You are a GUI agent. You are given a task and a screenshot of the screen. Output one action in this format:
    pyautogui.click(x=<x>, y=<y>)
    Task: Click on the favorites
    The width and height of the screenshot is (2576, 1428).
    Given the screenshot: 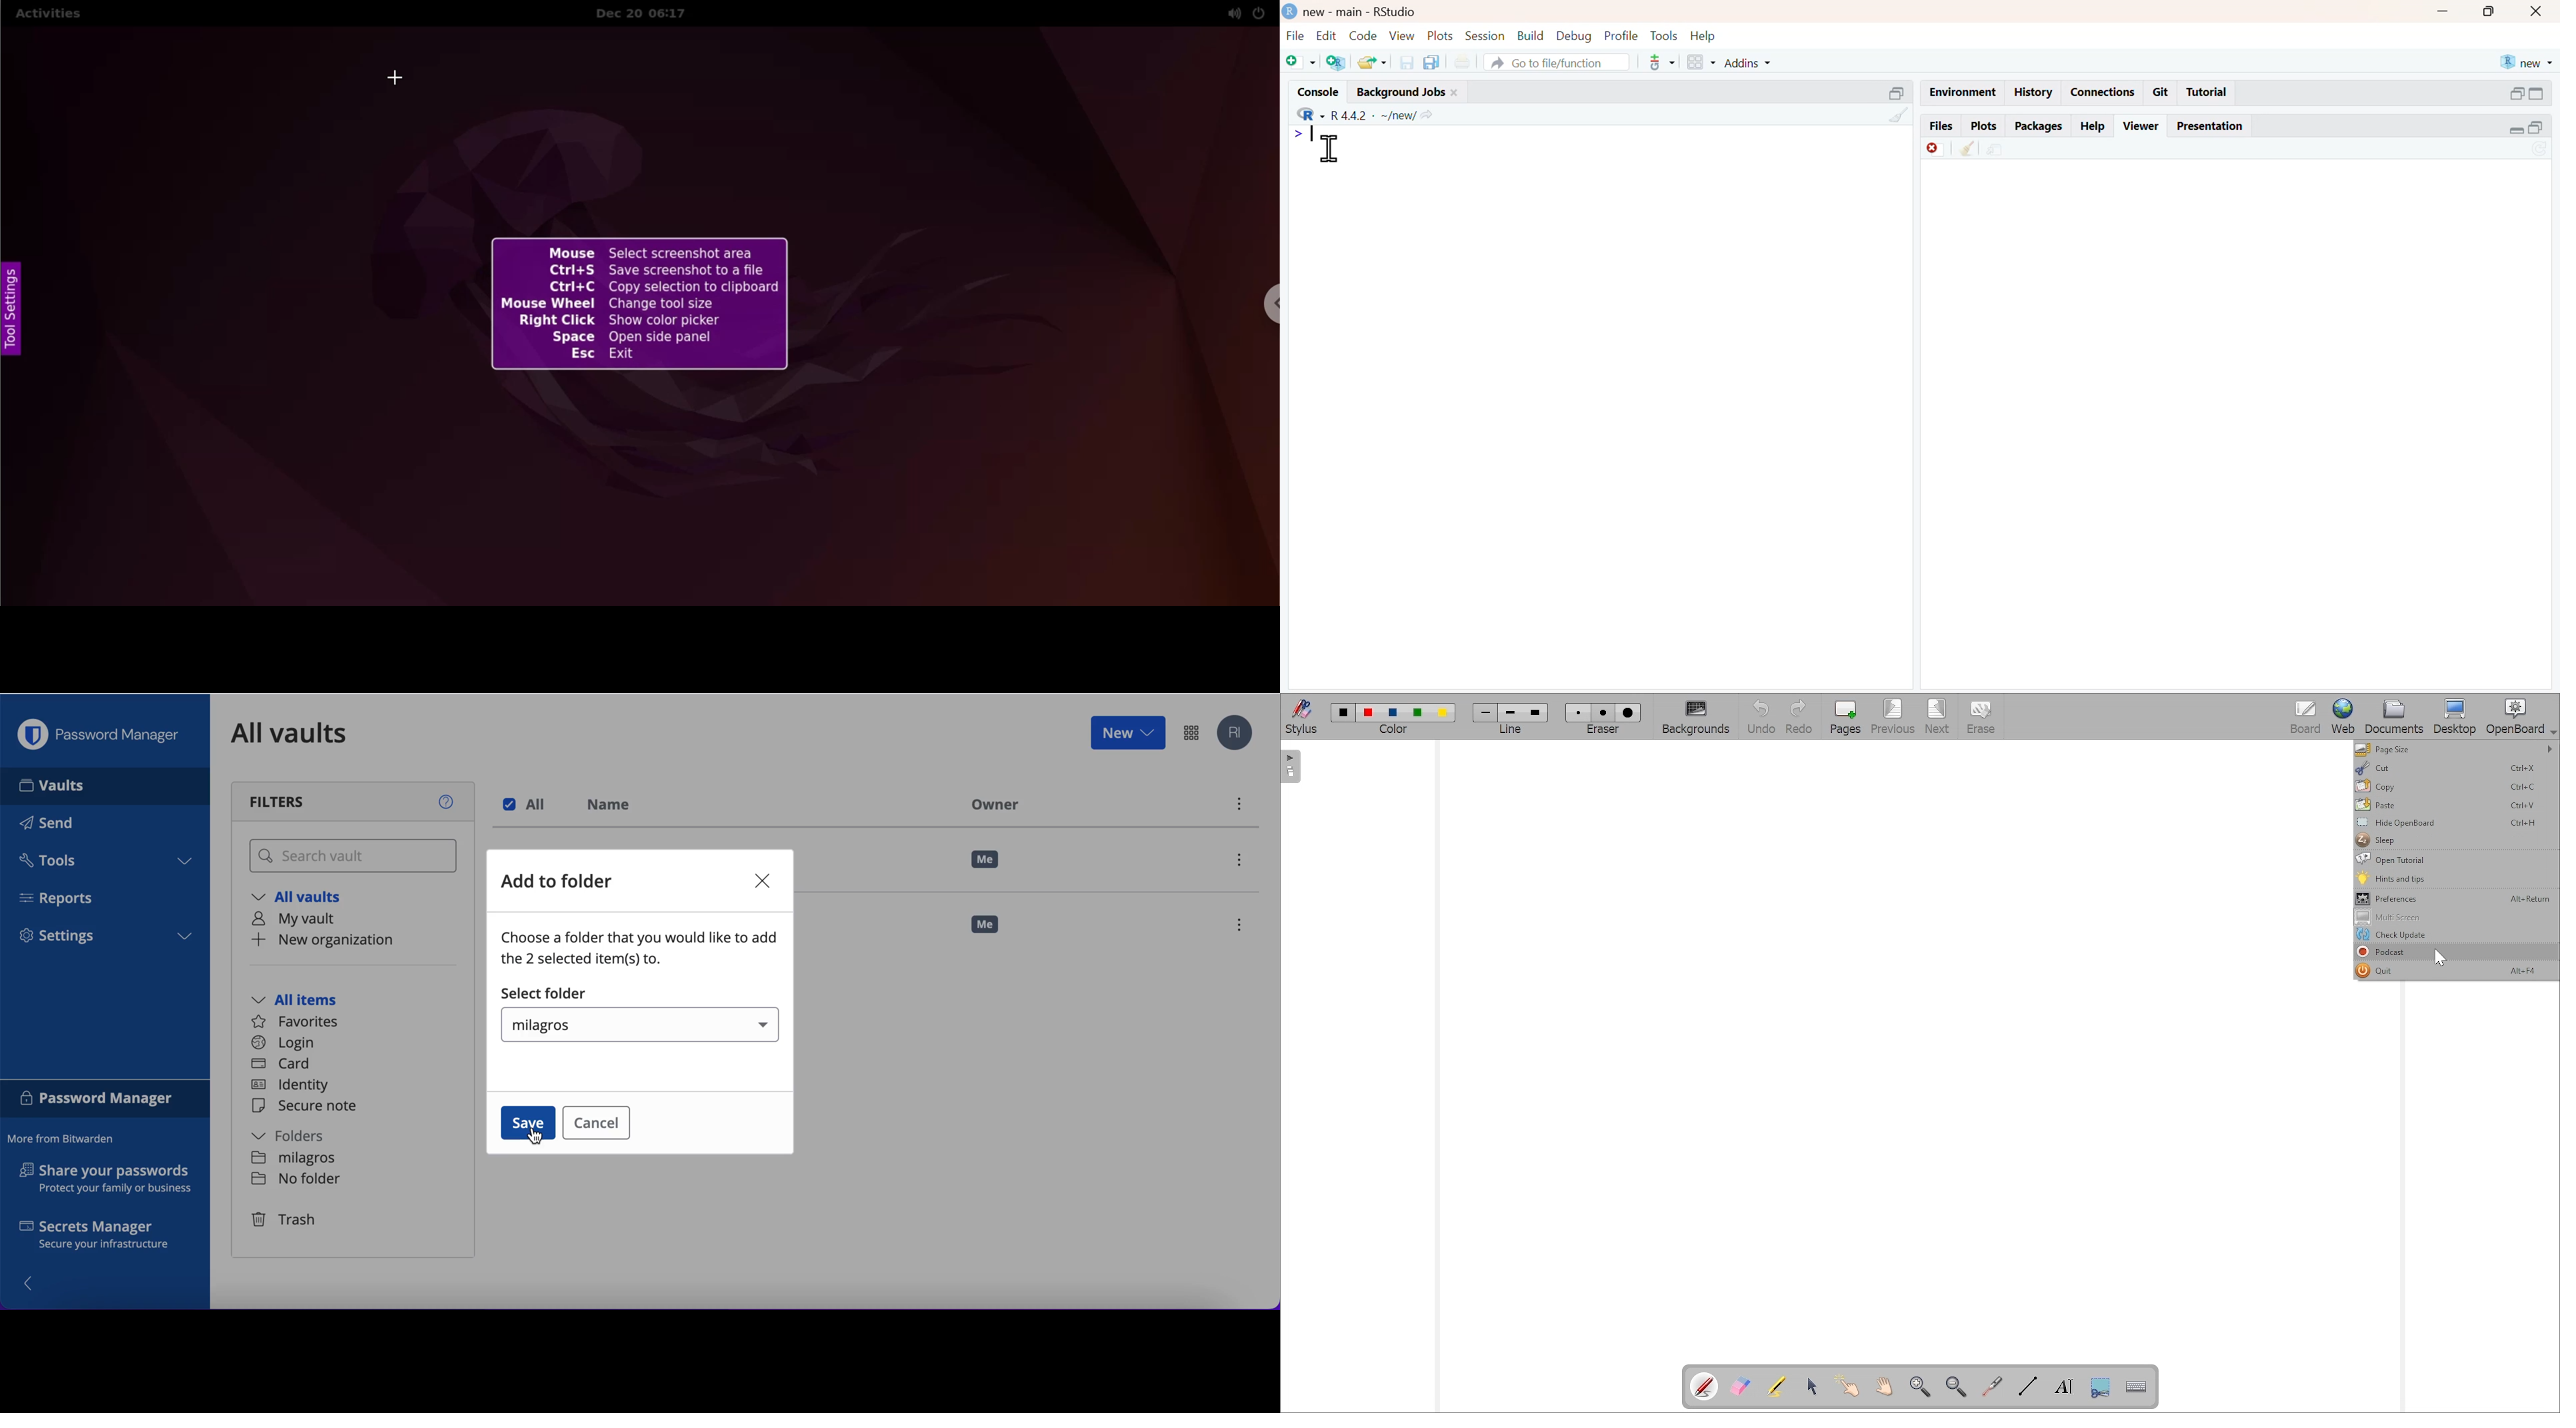 What is the action you would take?
    pyautogui.click(x=301, y=1022)
    